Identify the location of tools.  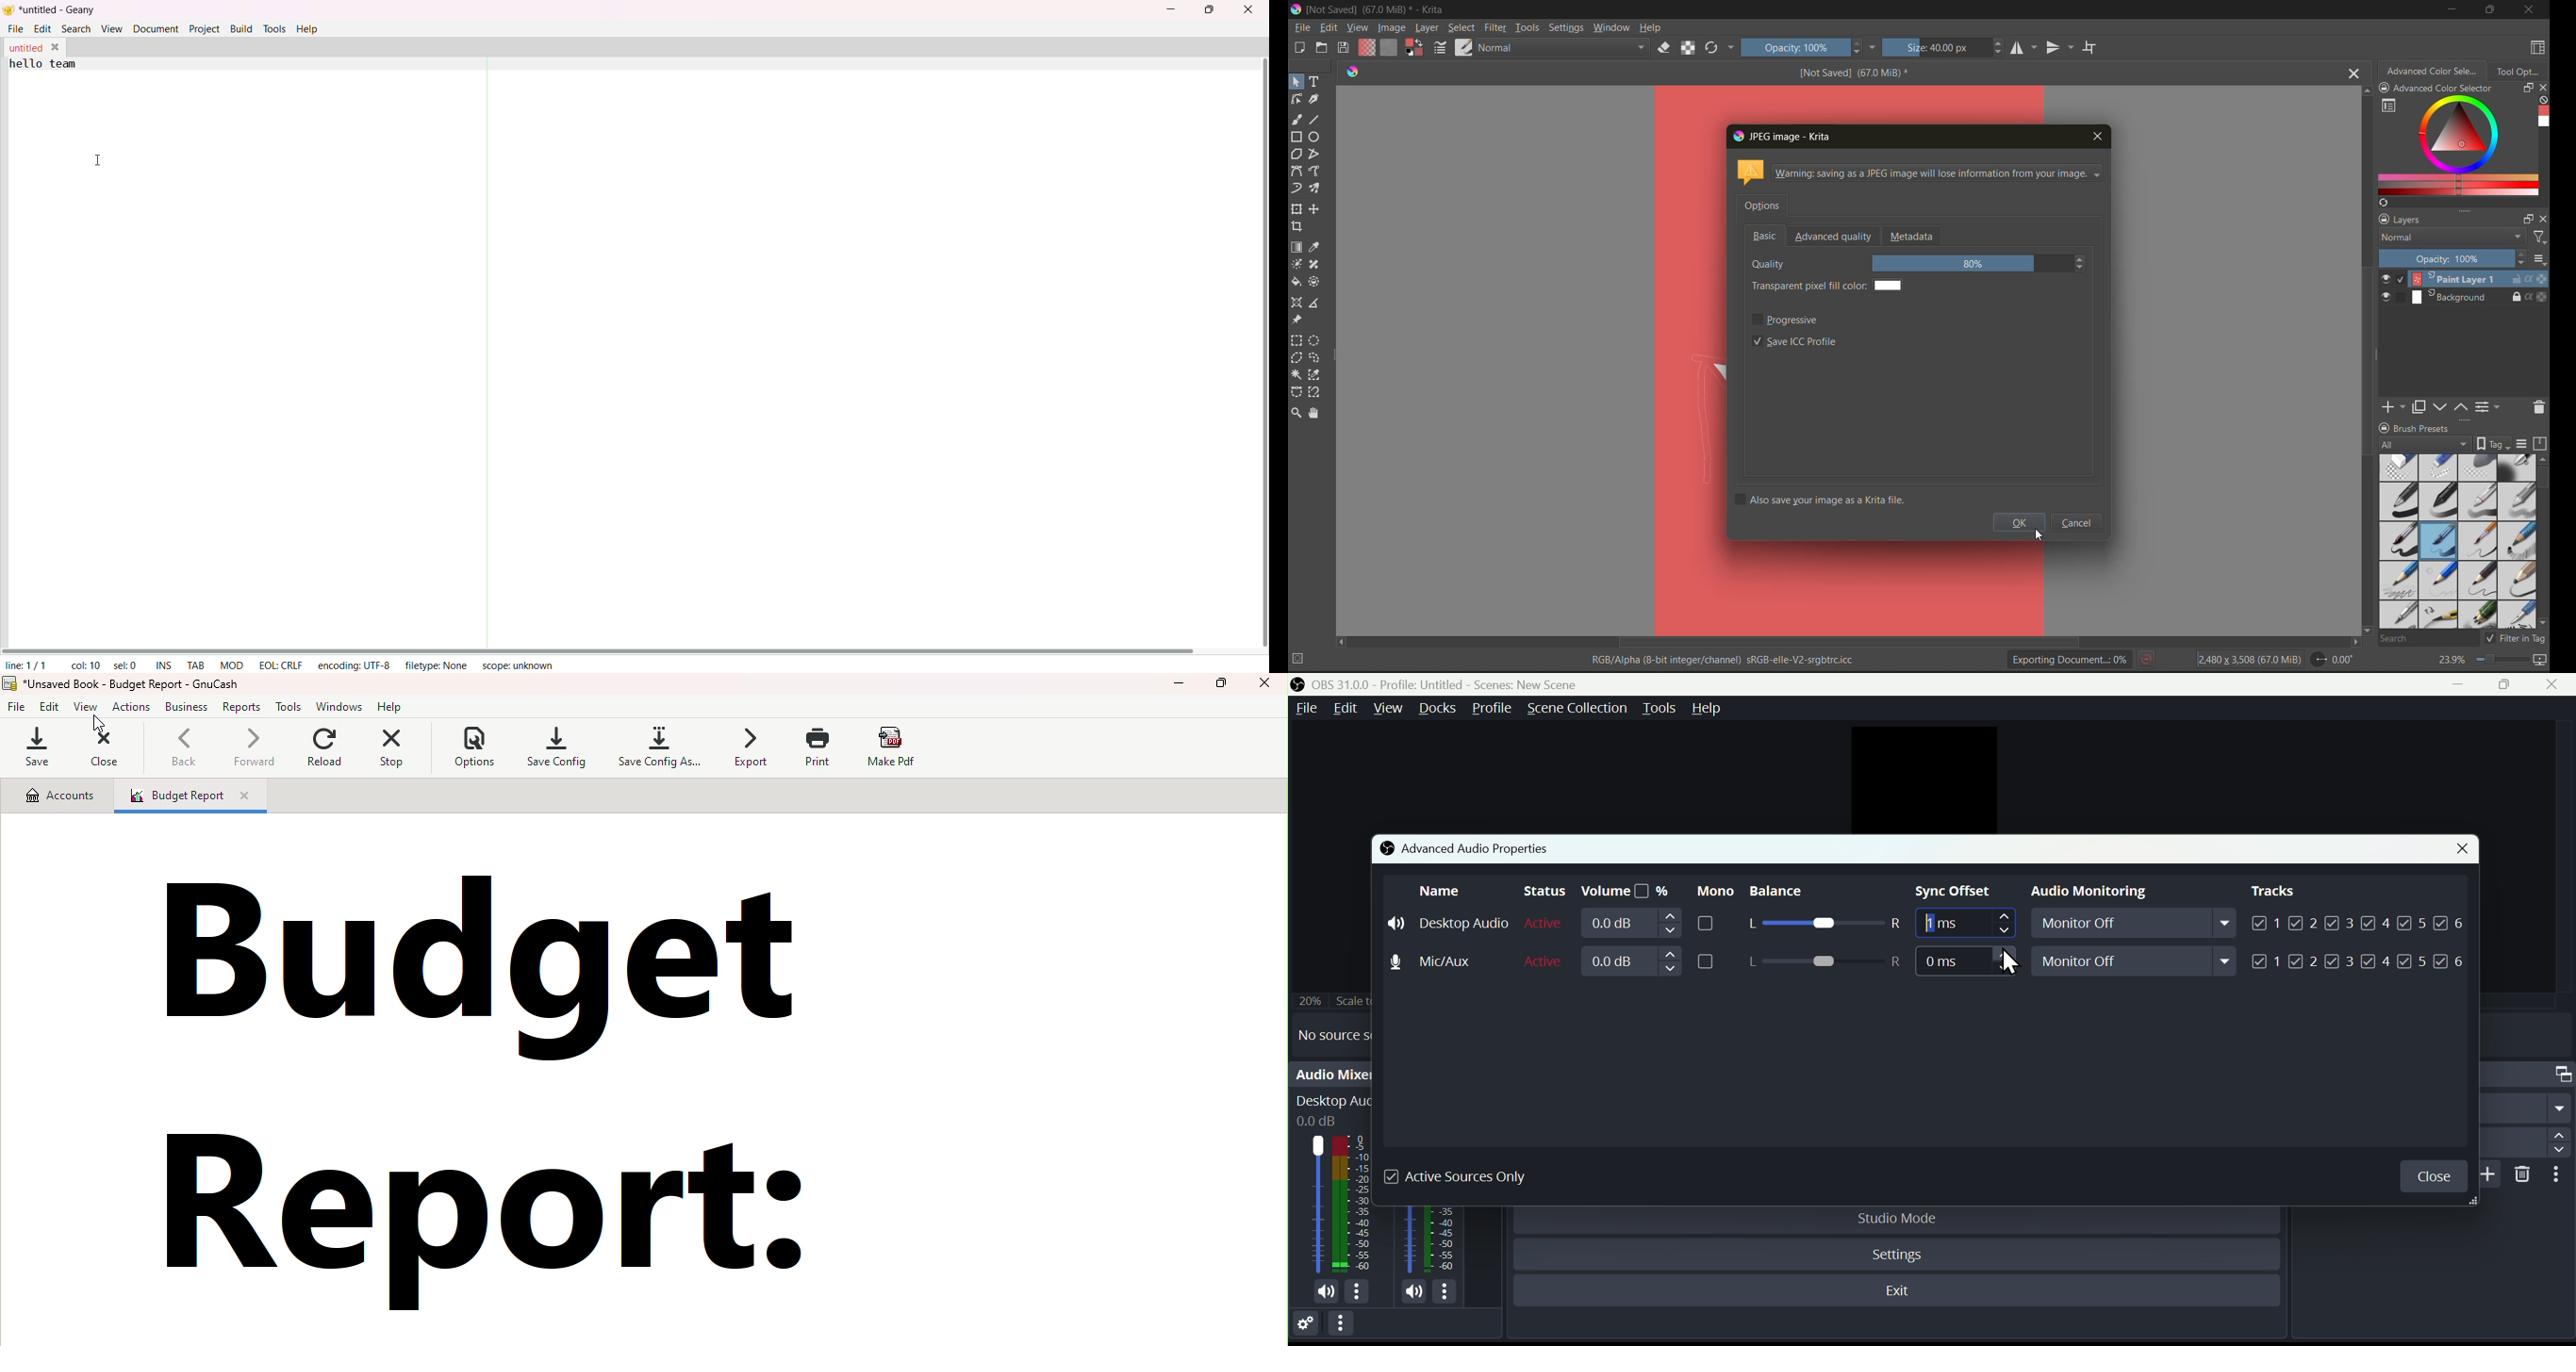
(1299, 321).